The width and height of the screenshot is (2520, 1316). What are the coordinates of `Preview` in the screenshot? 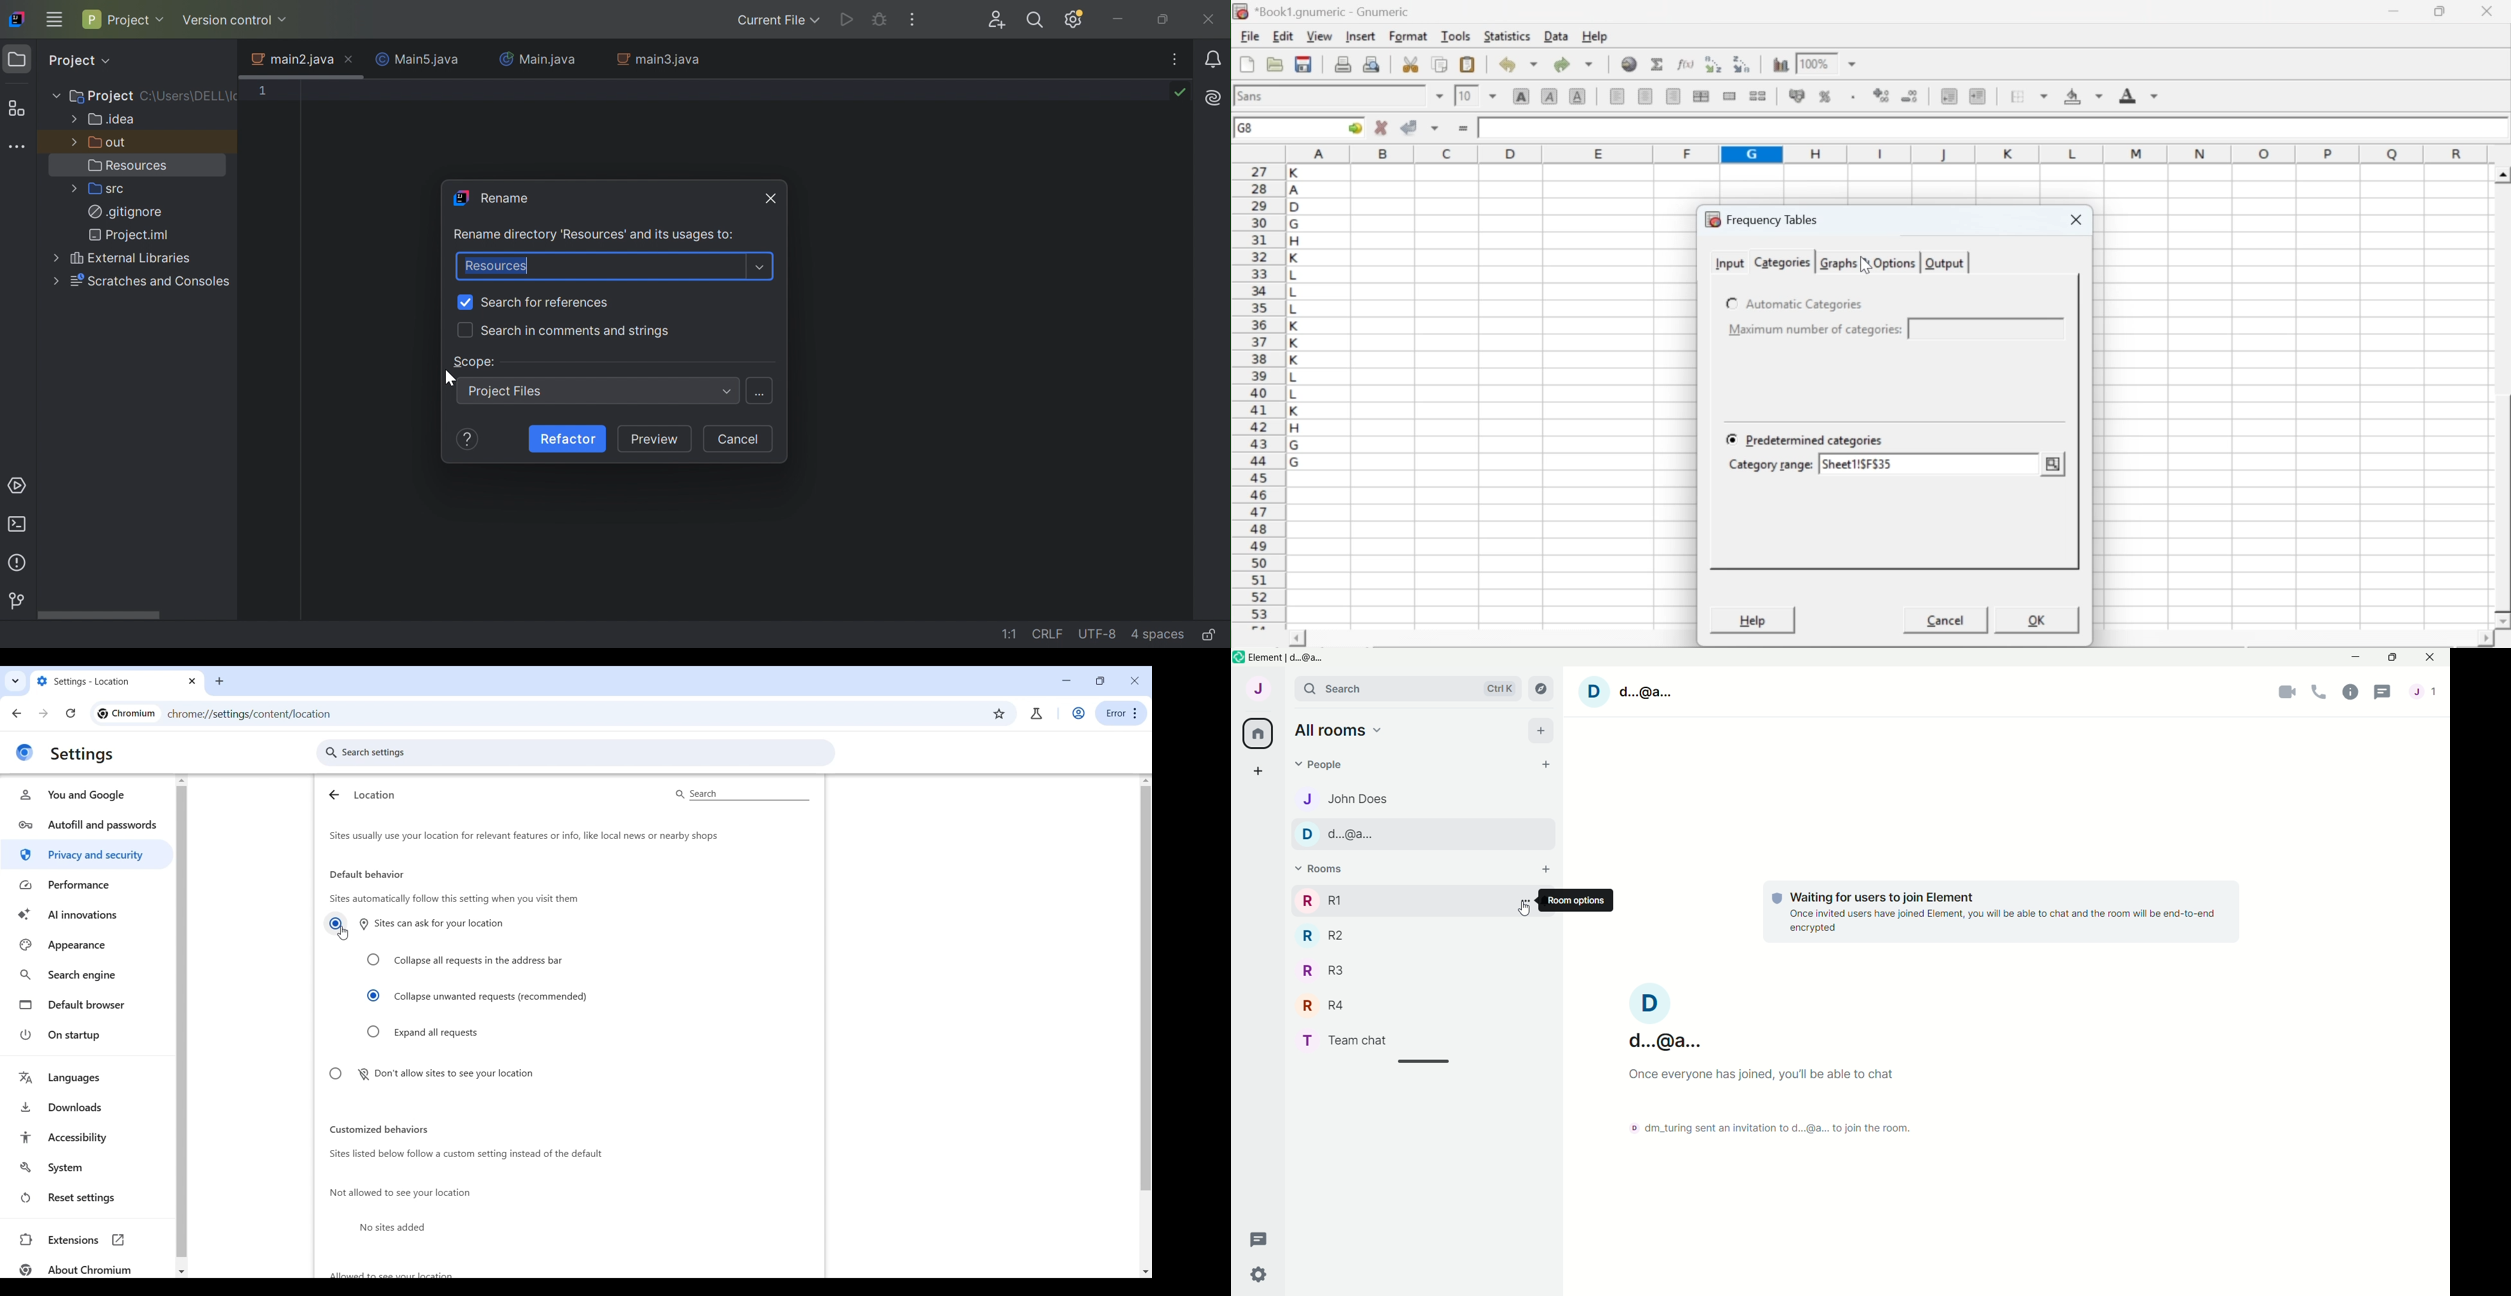 It's located at (657, 440).